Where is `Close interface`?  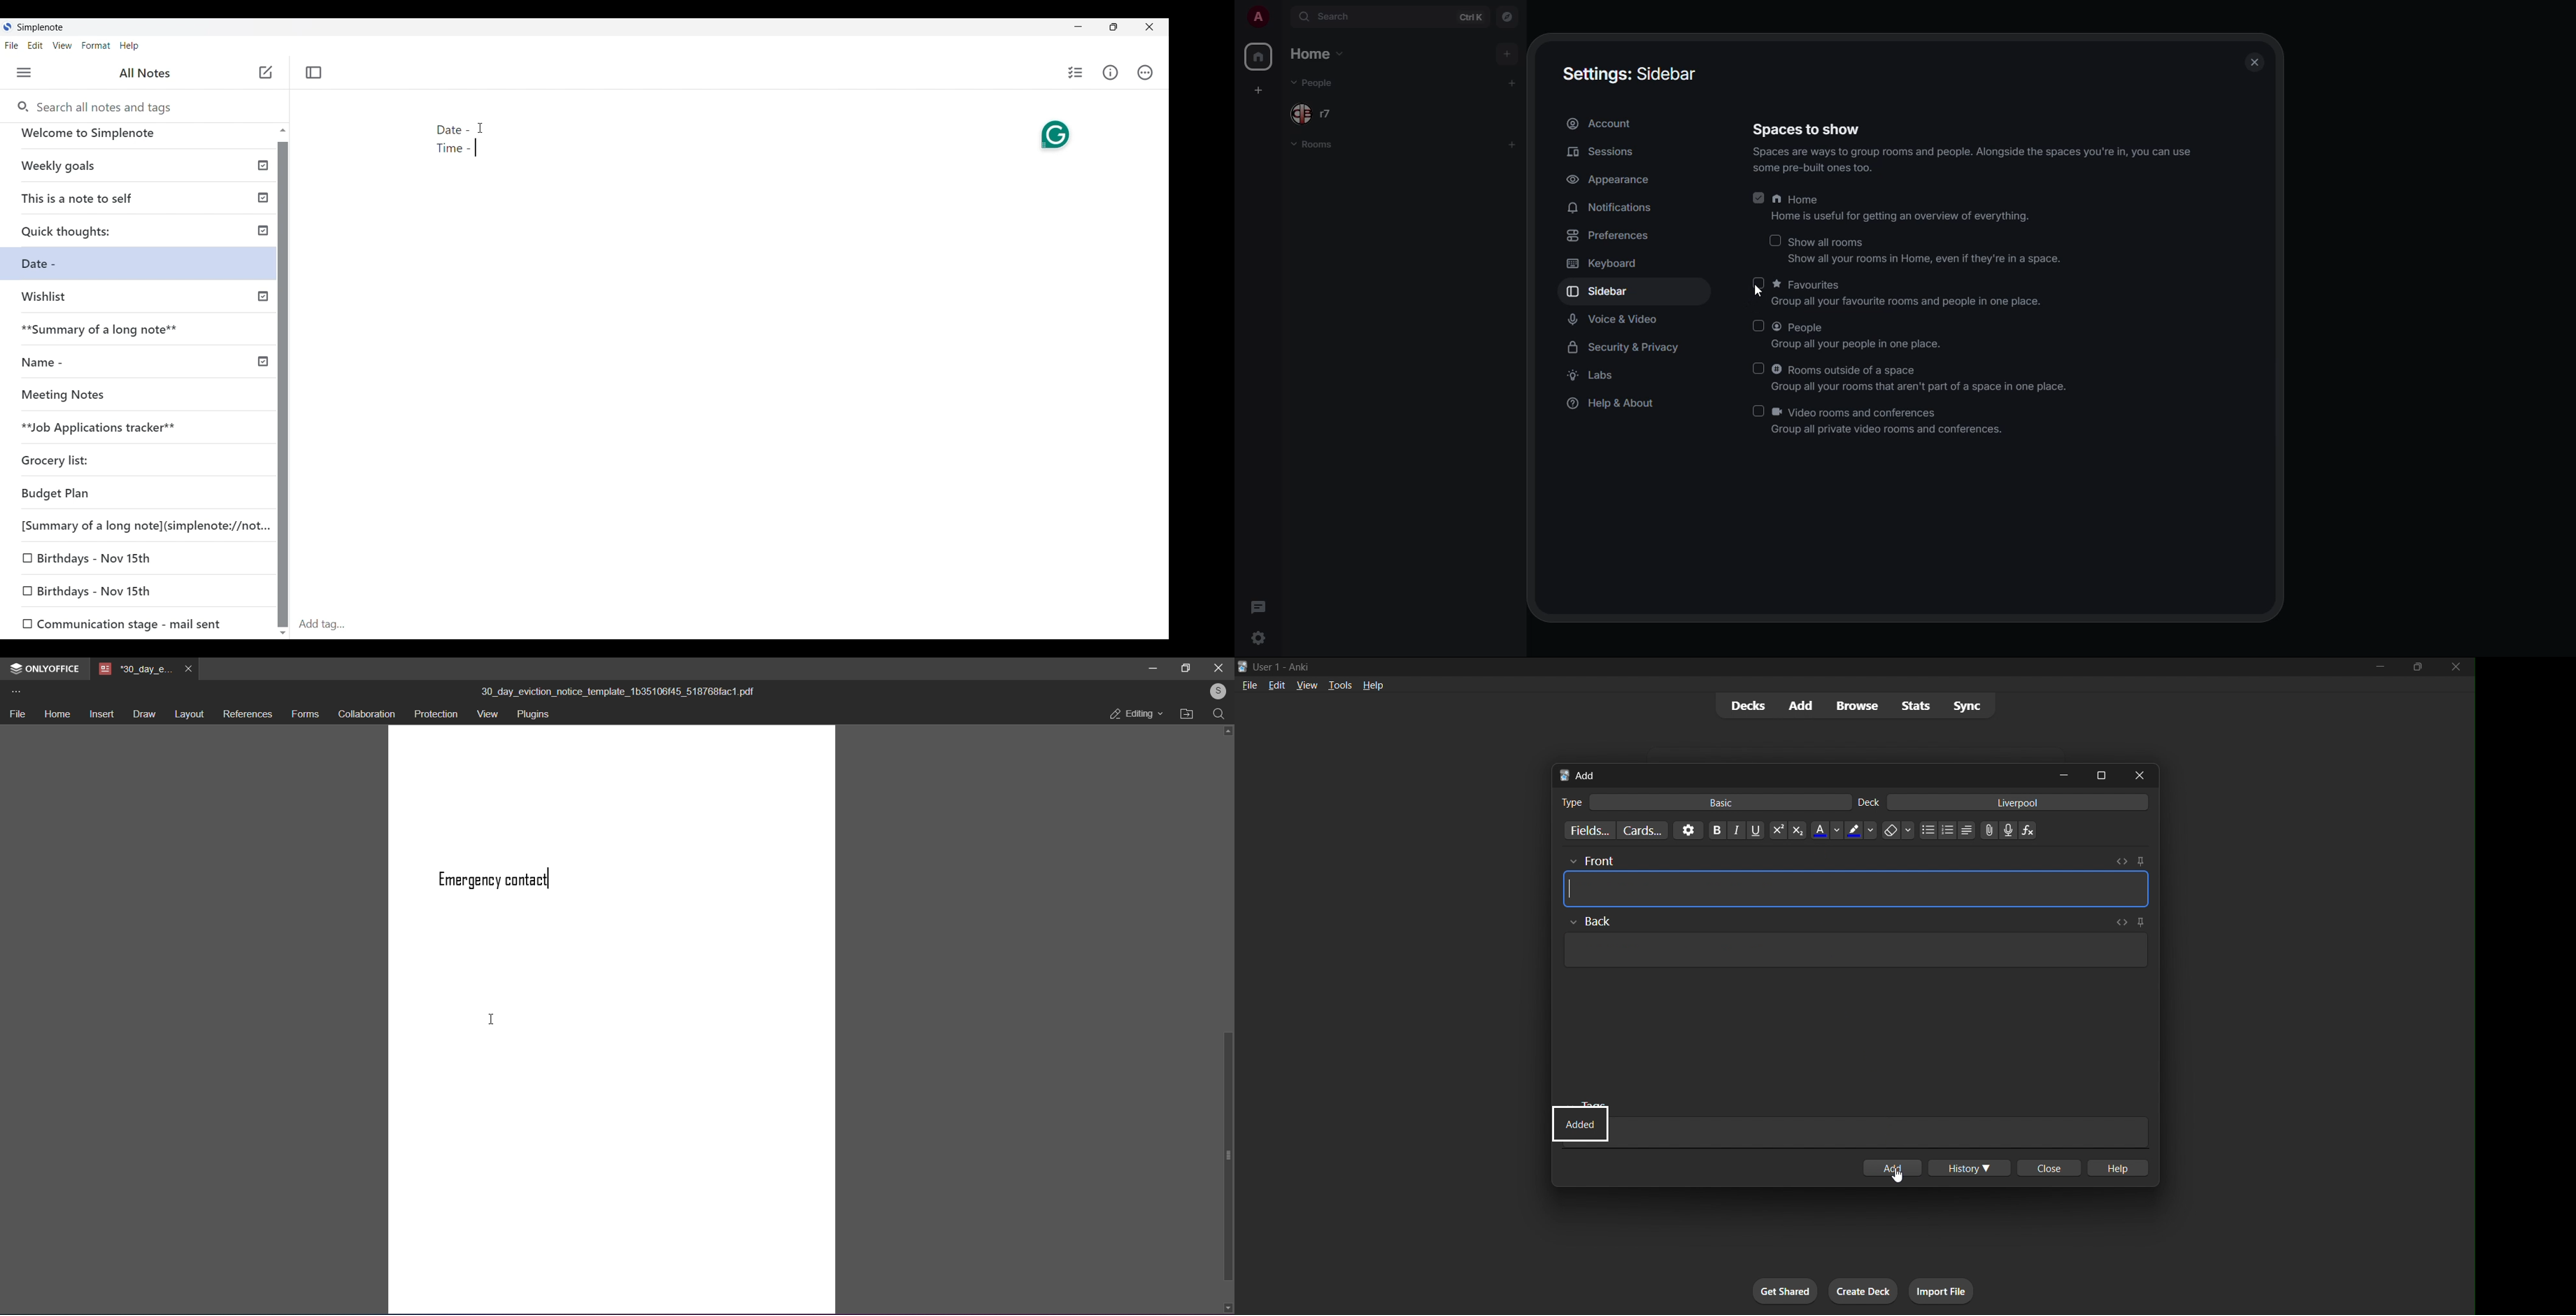 Close interface is located at coordinates (1149, 27).